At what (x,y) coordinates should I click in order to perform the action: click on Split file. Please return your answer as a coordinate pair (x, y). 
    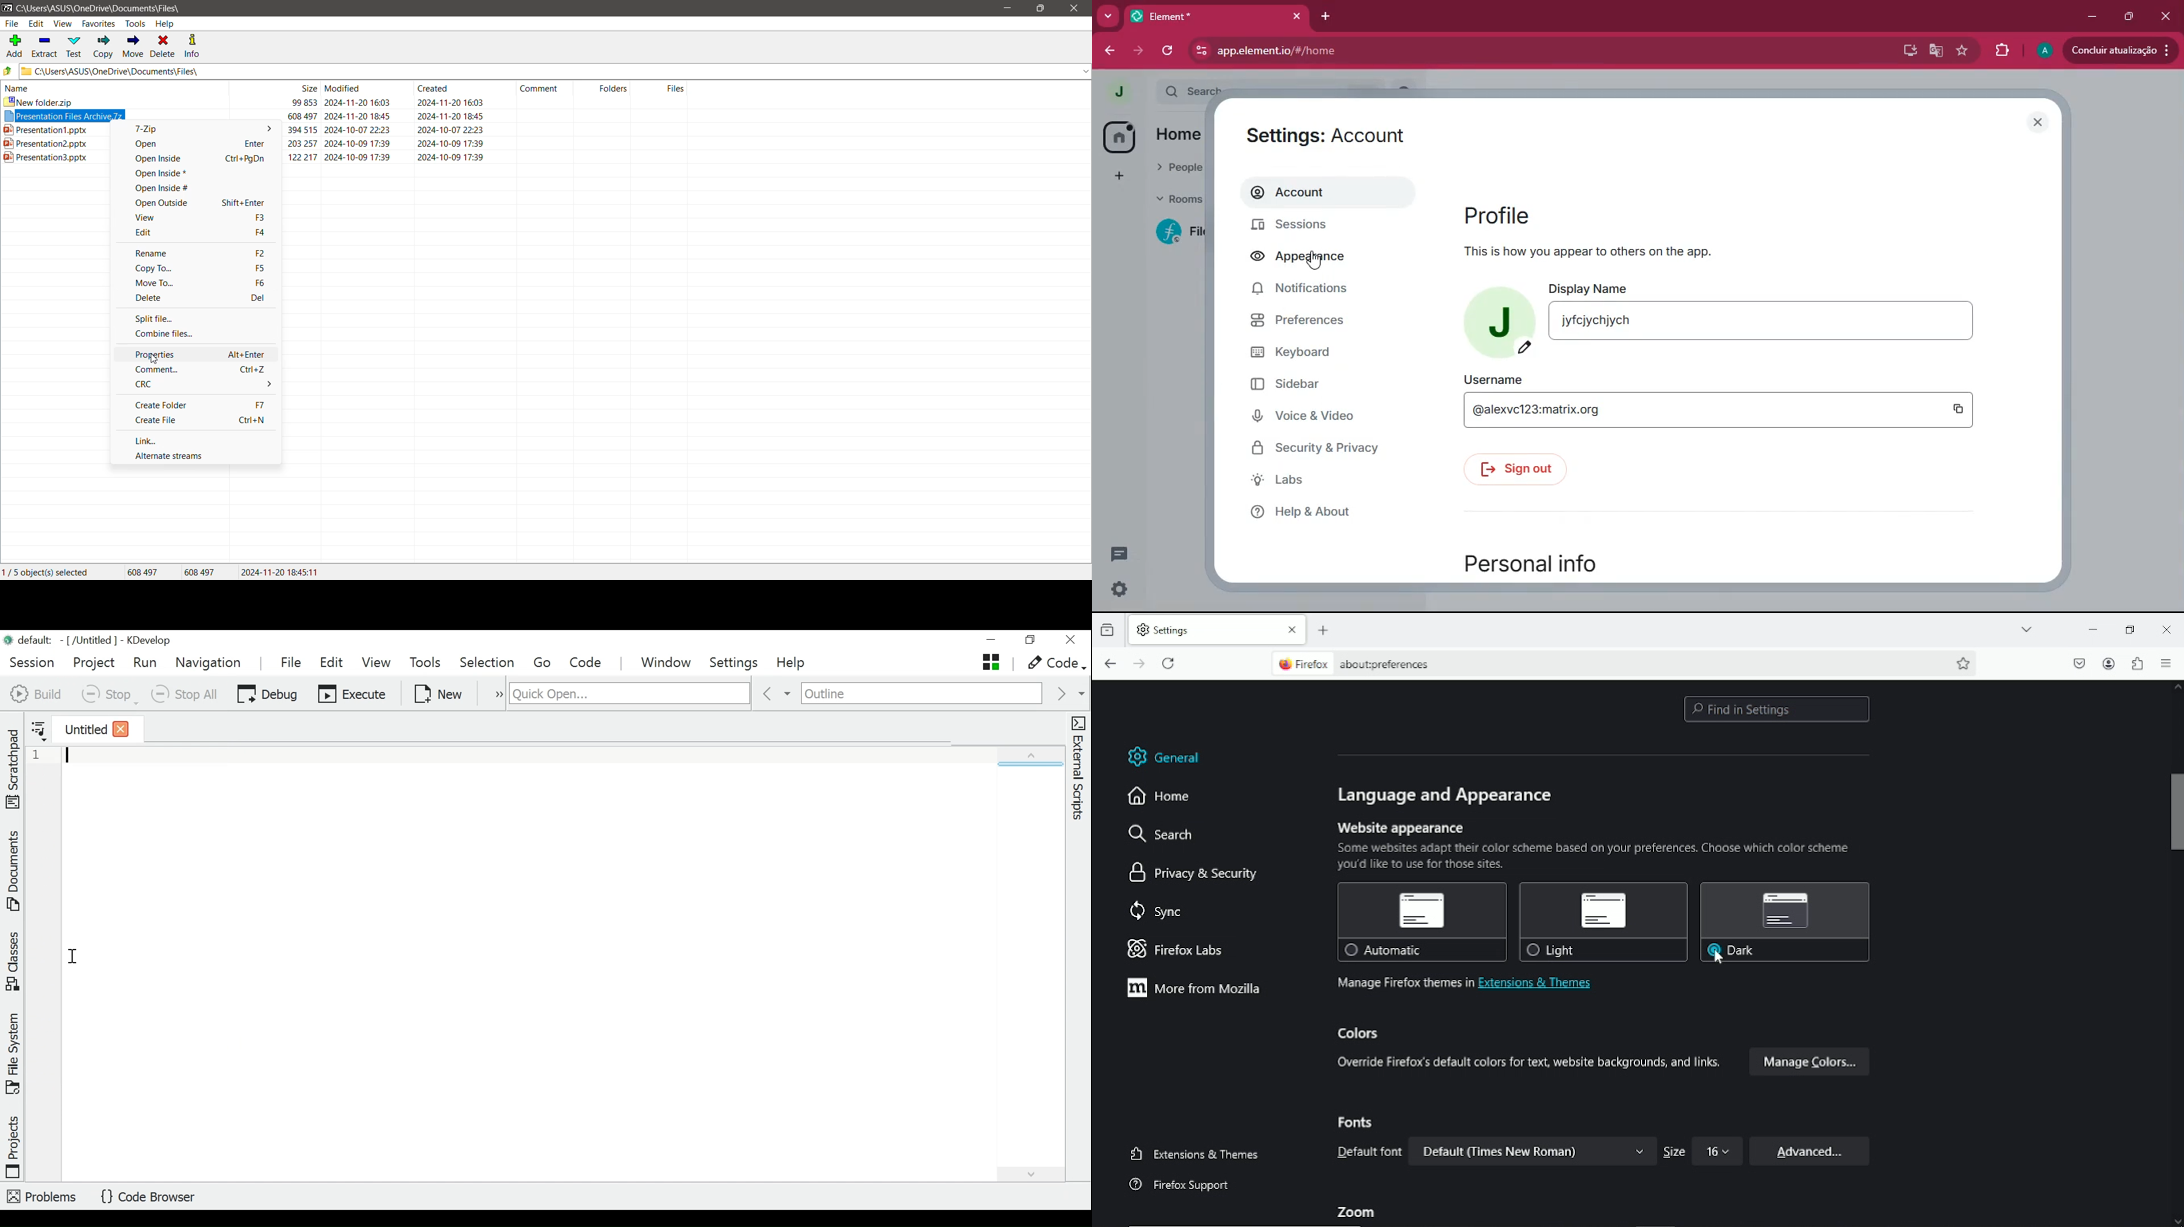
    Looking at the image, I should click on (158, 318).